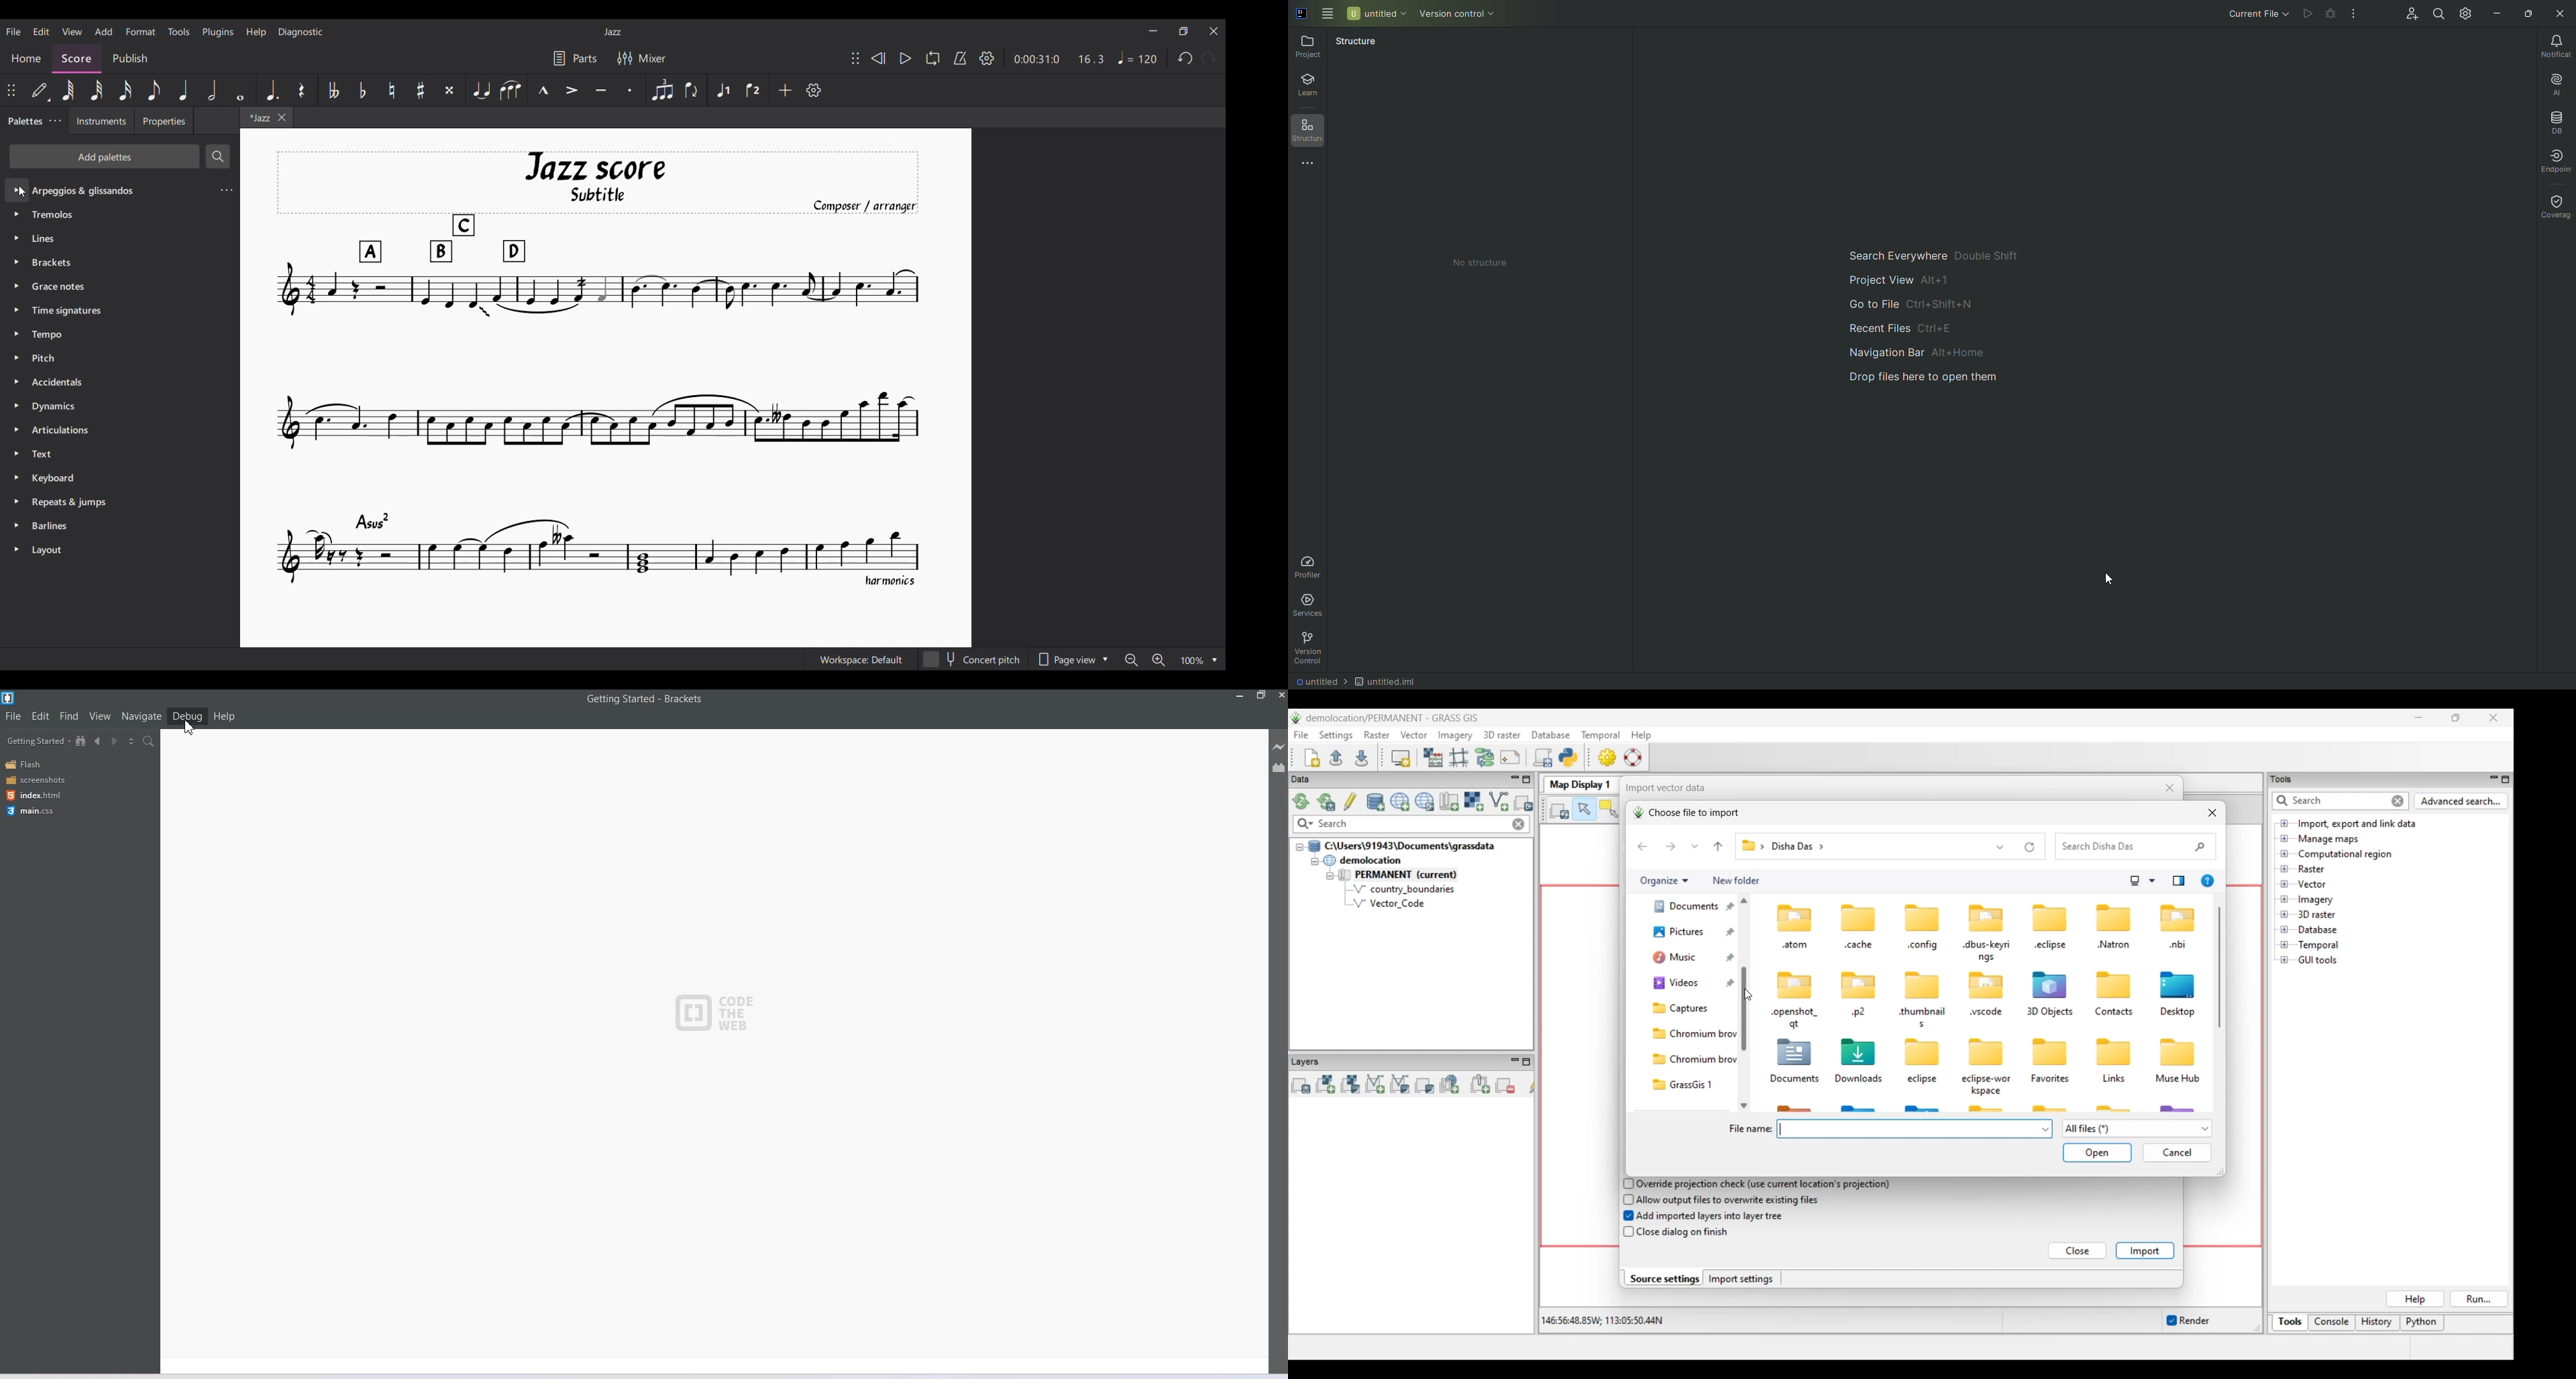  What do you see at coordinates (645, 698) in the screenshot?
I see `Getting Started- Brackets` at bounding box center [645, 698].